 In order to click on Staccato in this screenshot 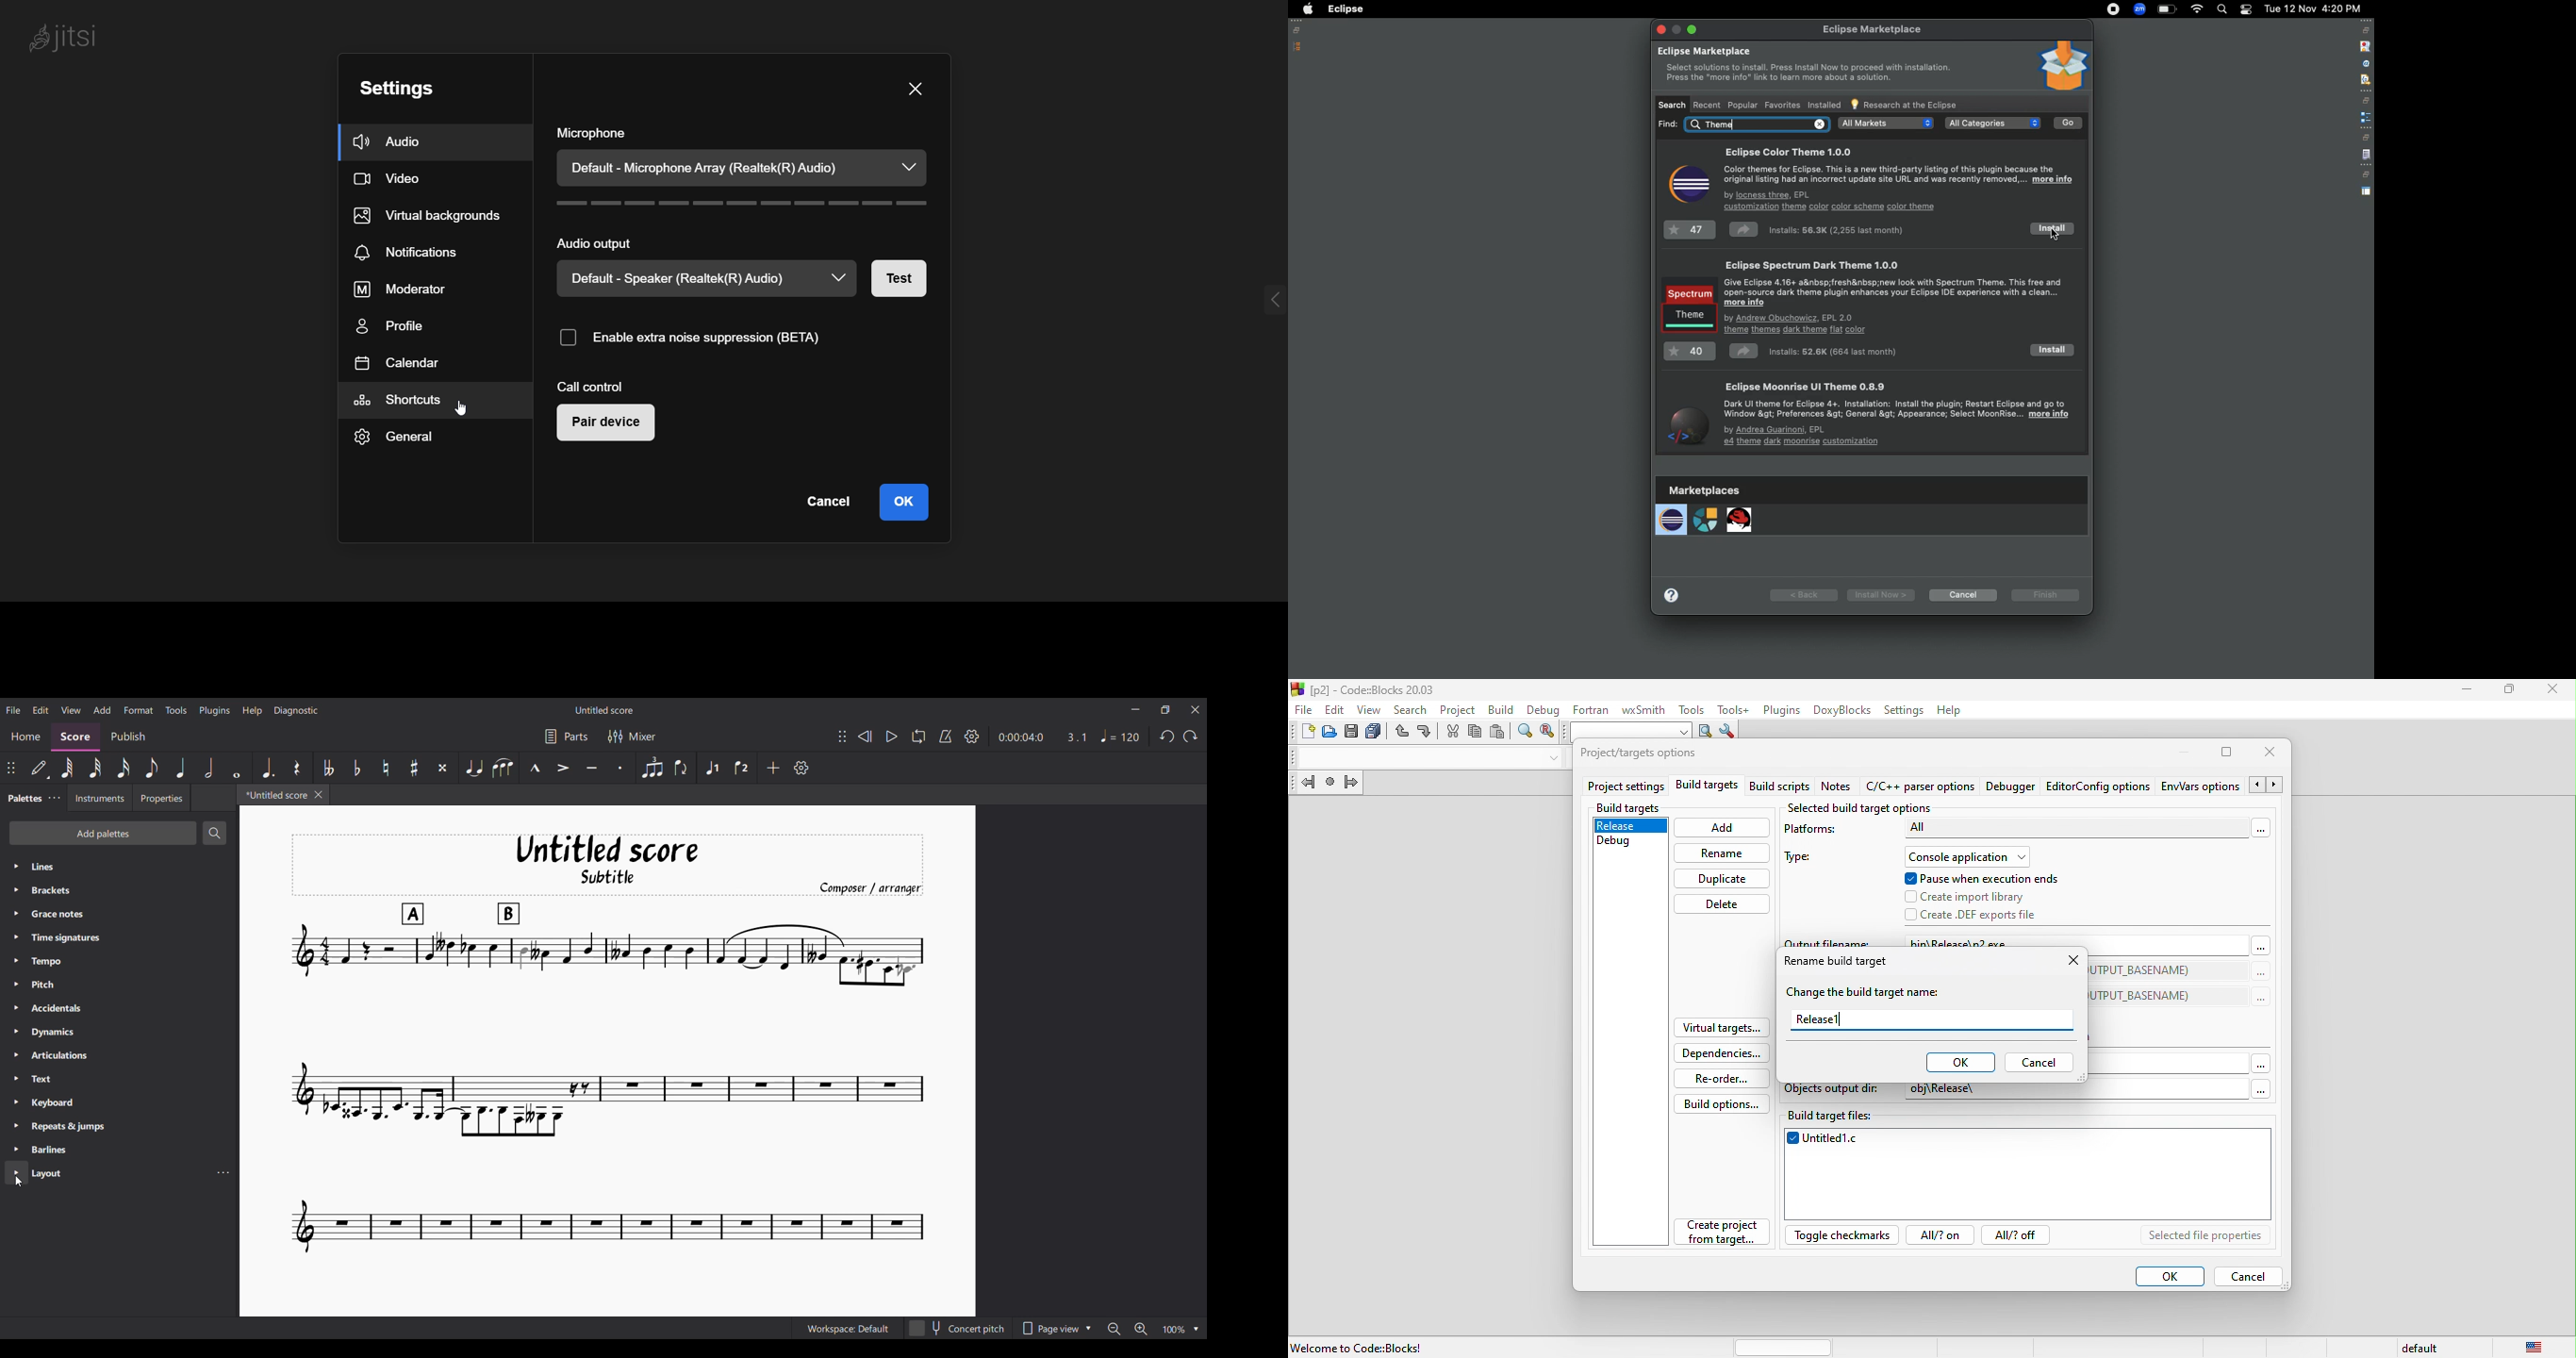, I will do `click(620, 768)`.